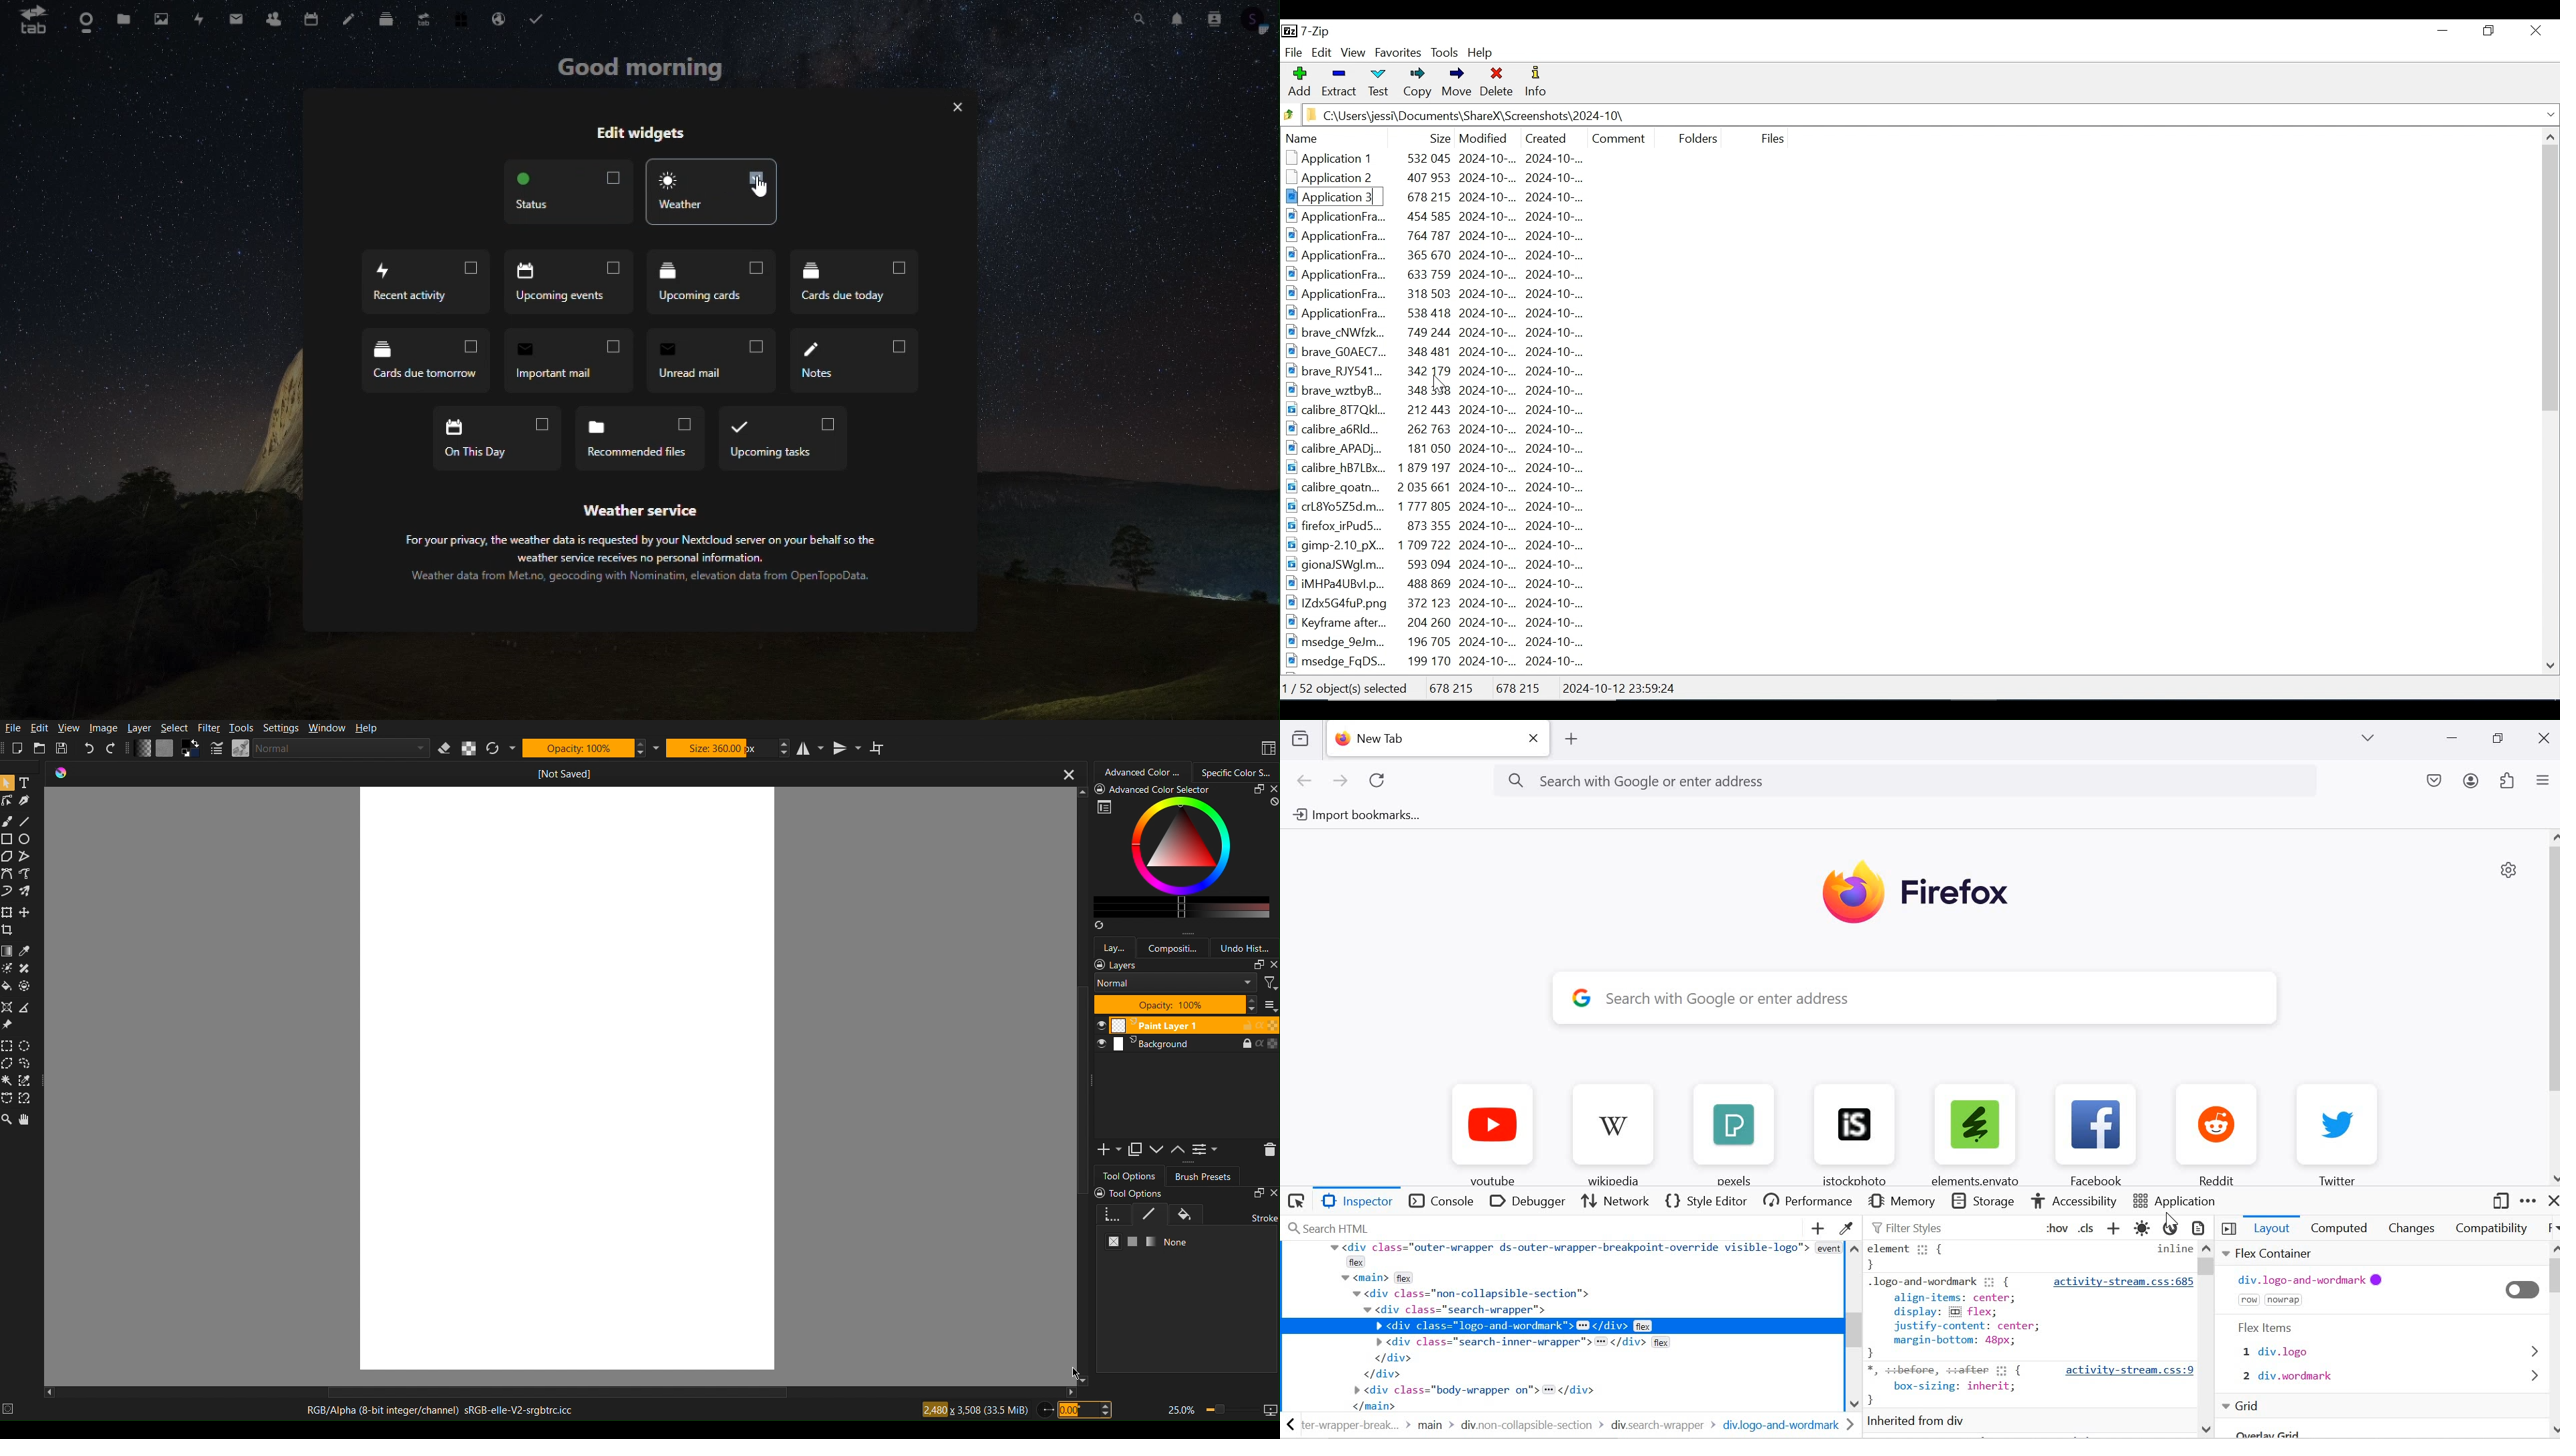 The height and width of the screenshot is (1456, 2576). What do you see at coordinates (1176, 1005) in the screenshot?
I see `opacity 100%` at bounding box center [1176, 1005].